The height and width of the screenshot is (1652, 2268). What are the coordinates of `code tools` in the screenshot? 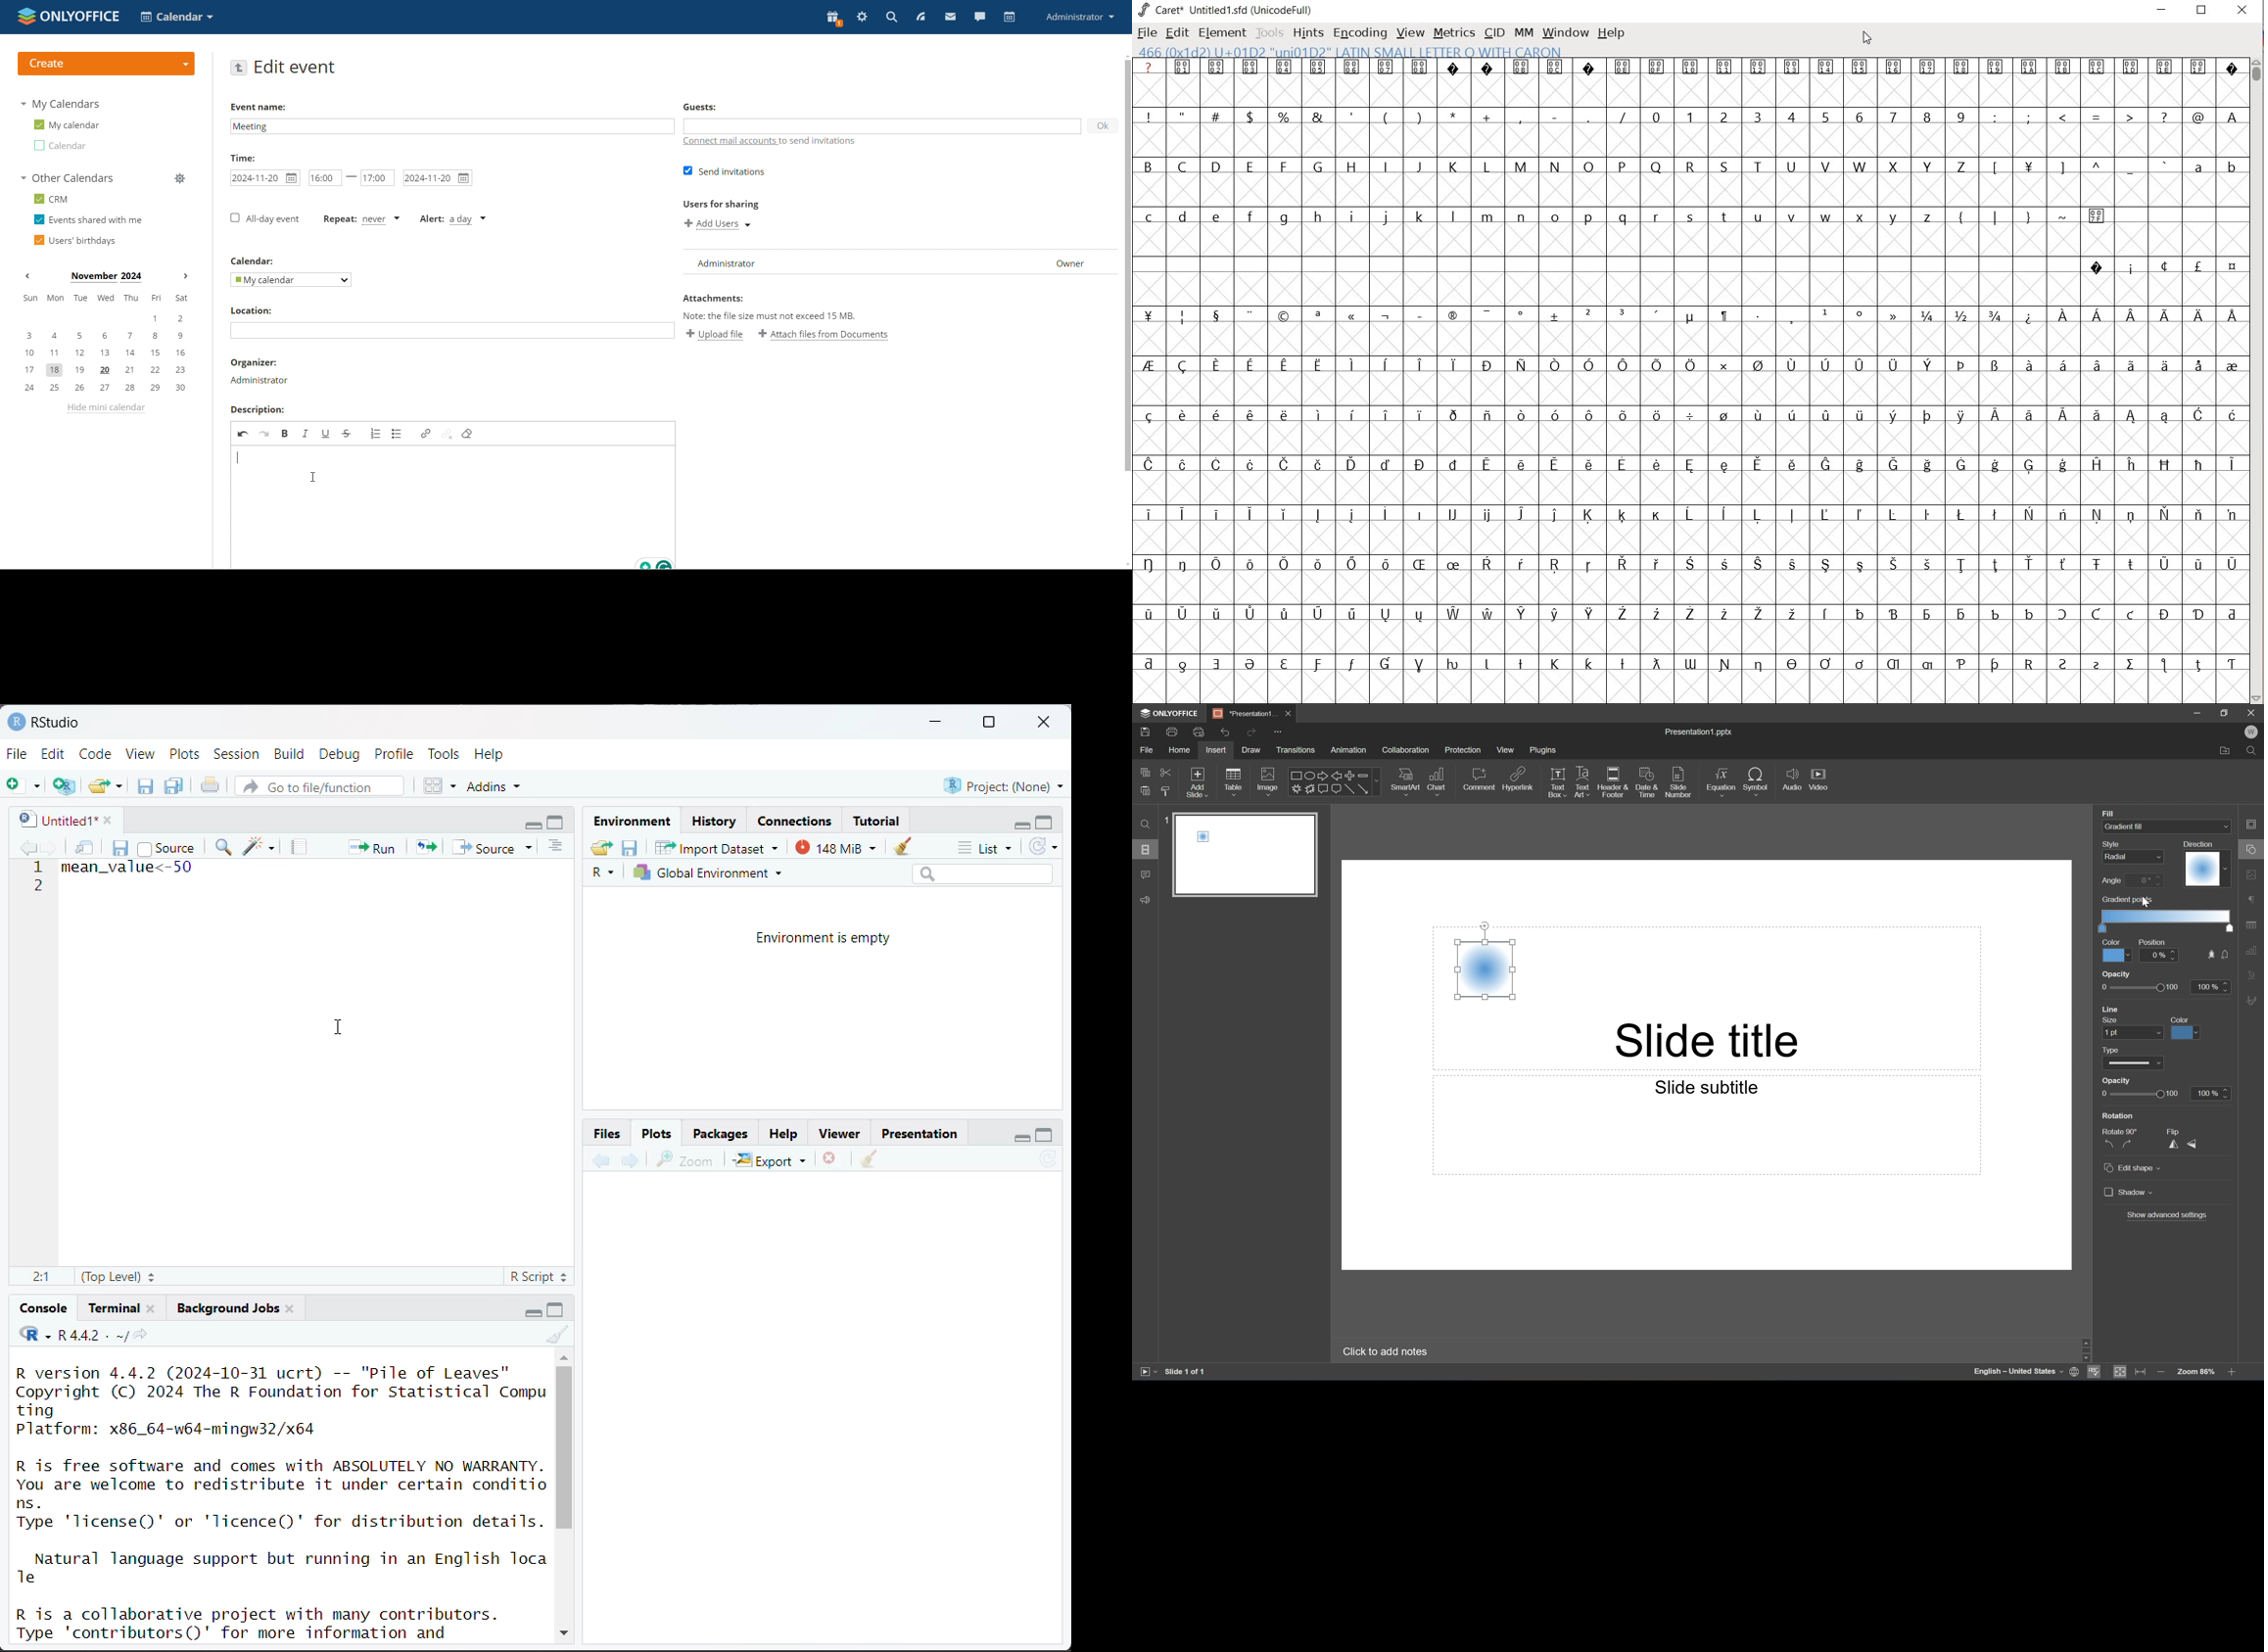 It's located at (260, 846).